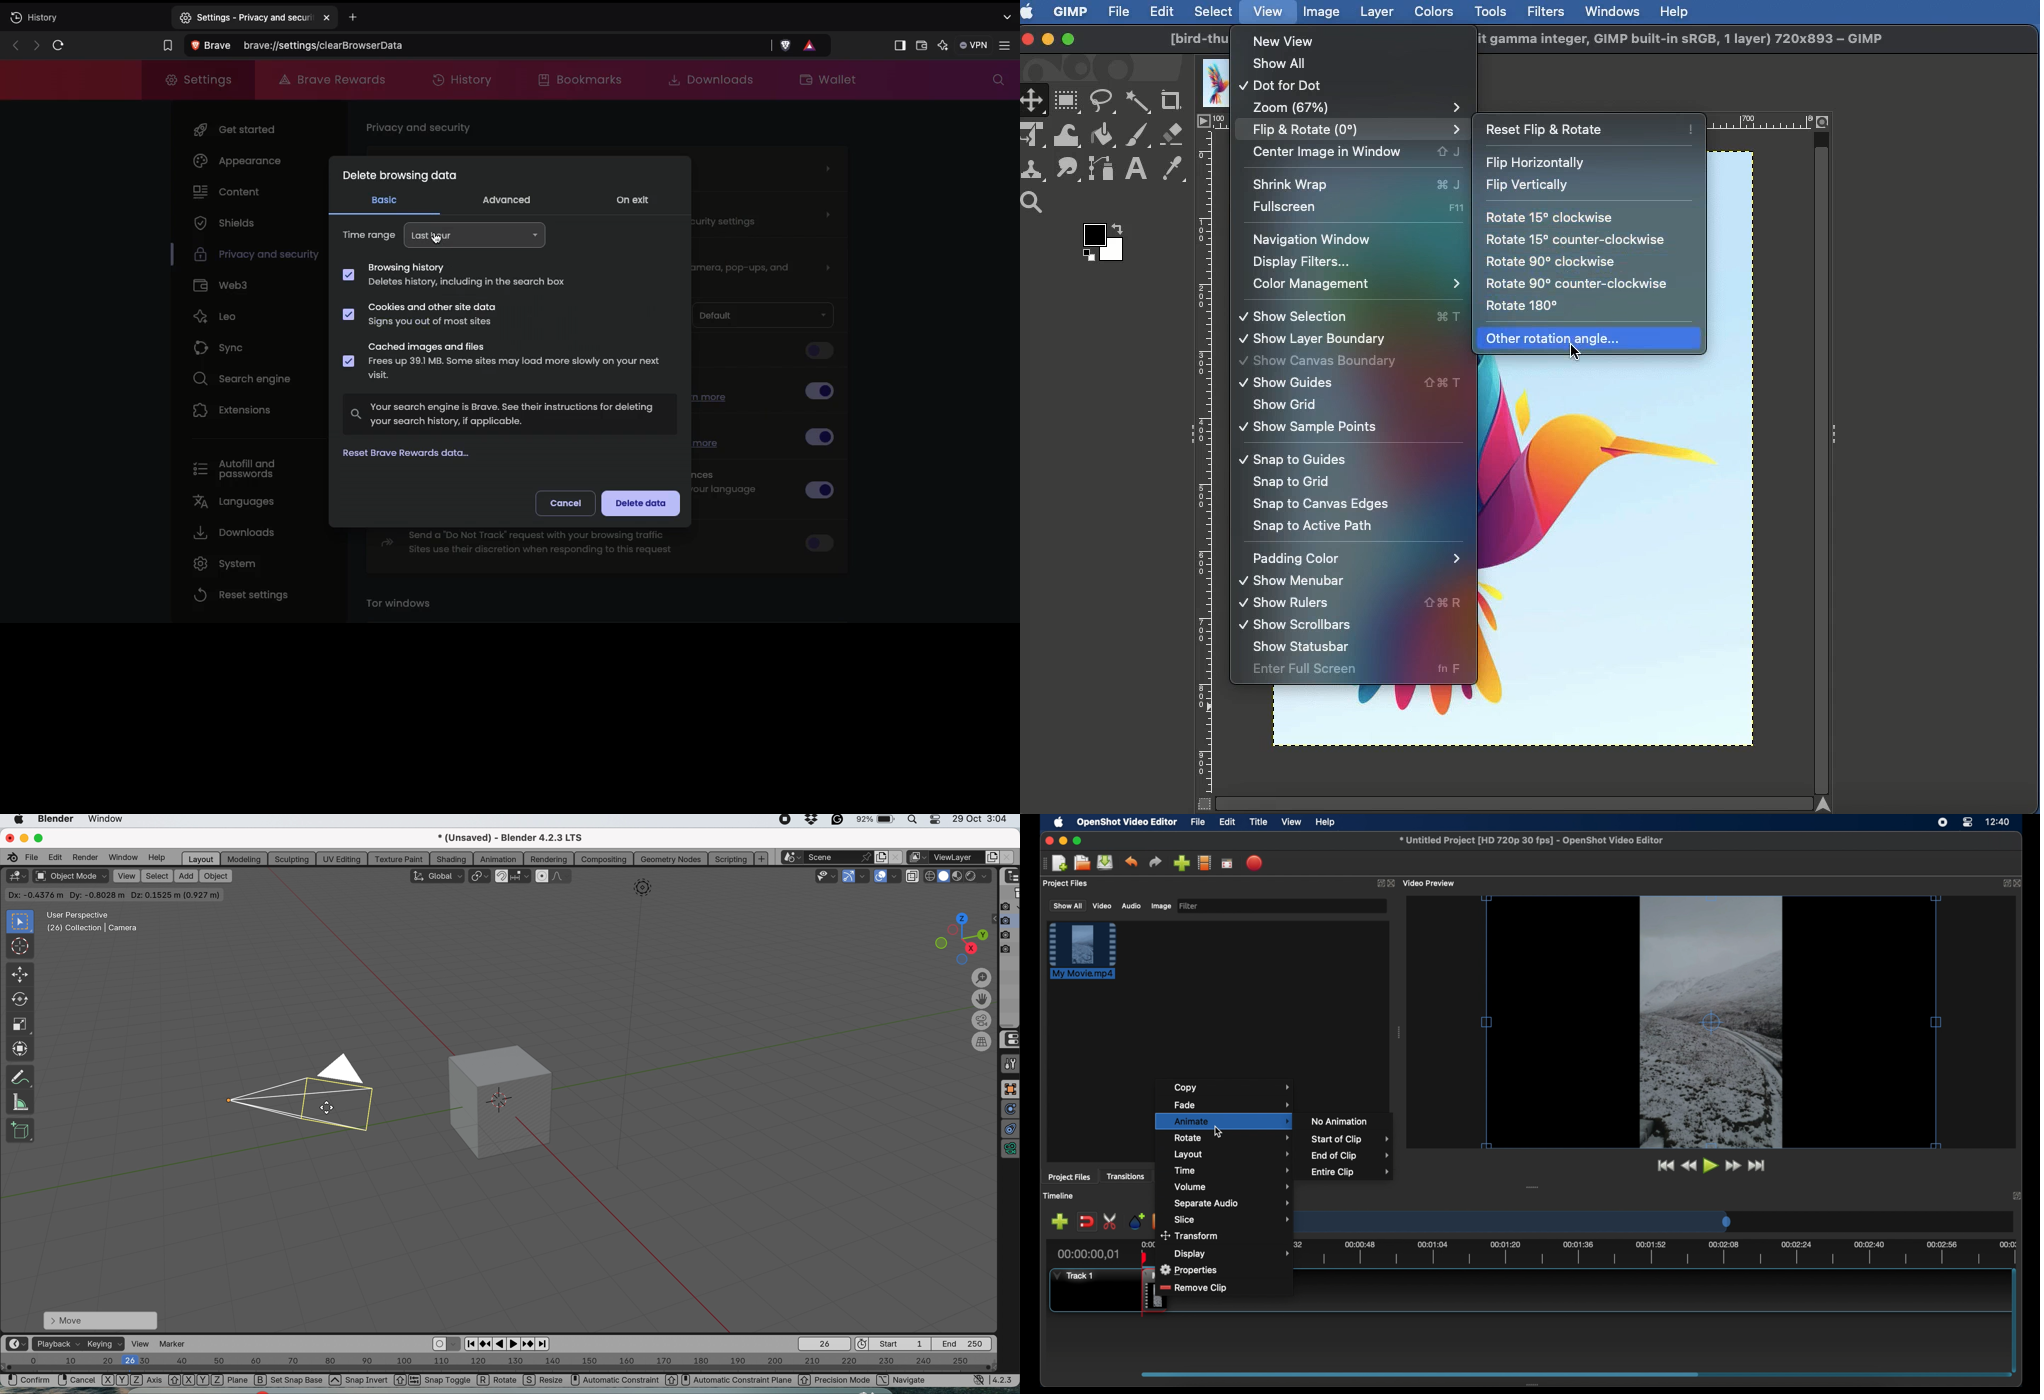 Image resolution: width=2044 pixels, height=1400 pixels. I want to click on Rotate 15 clockwise, so click(1551, 219).